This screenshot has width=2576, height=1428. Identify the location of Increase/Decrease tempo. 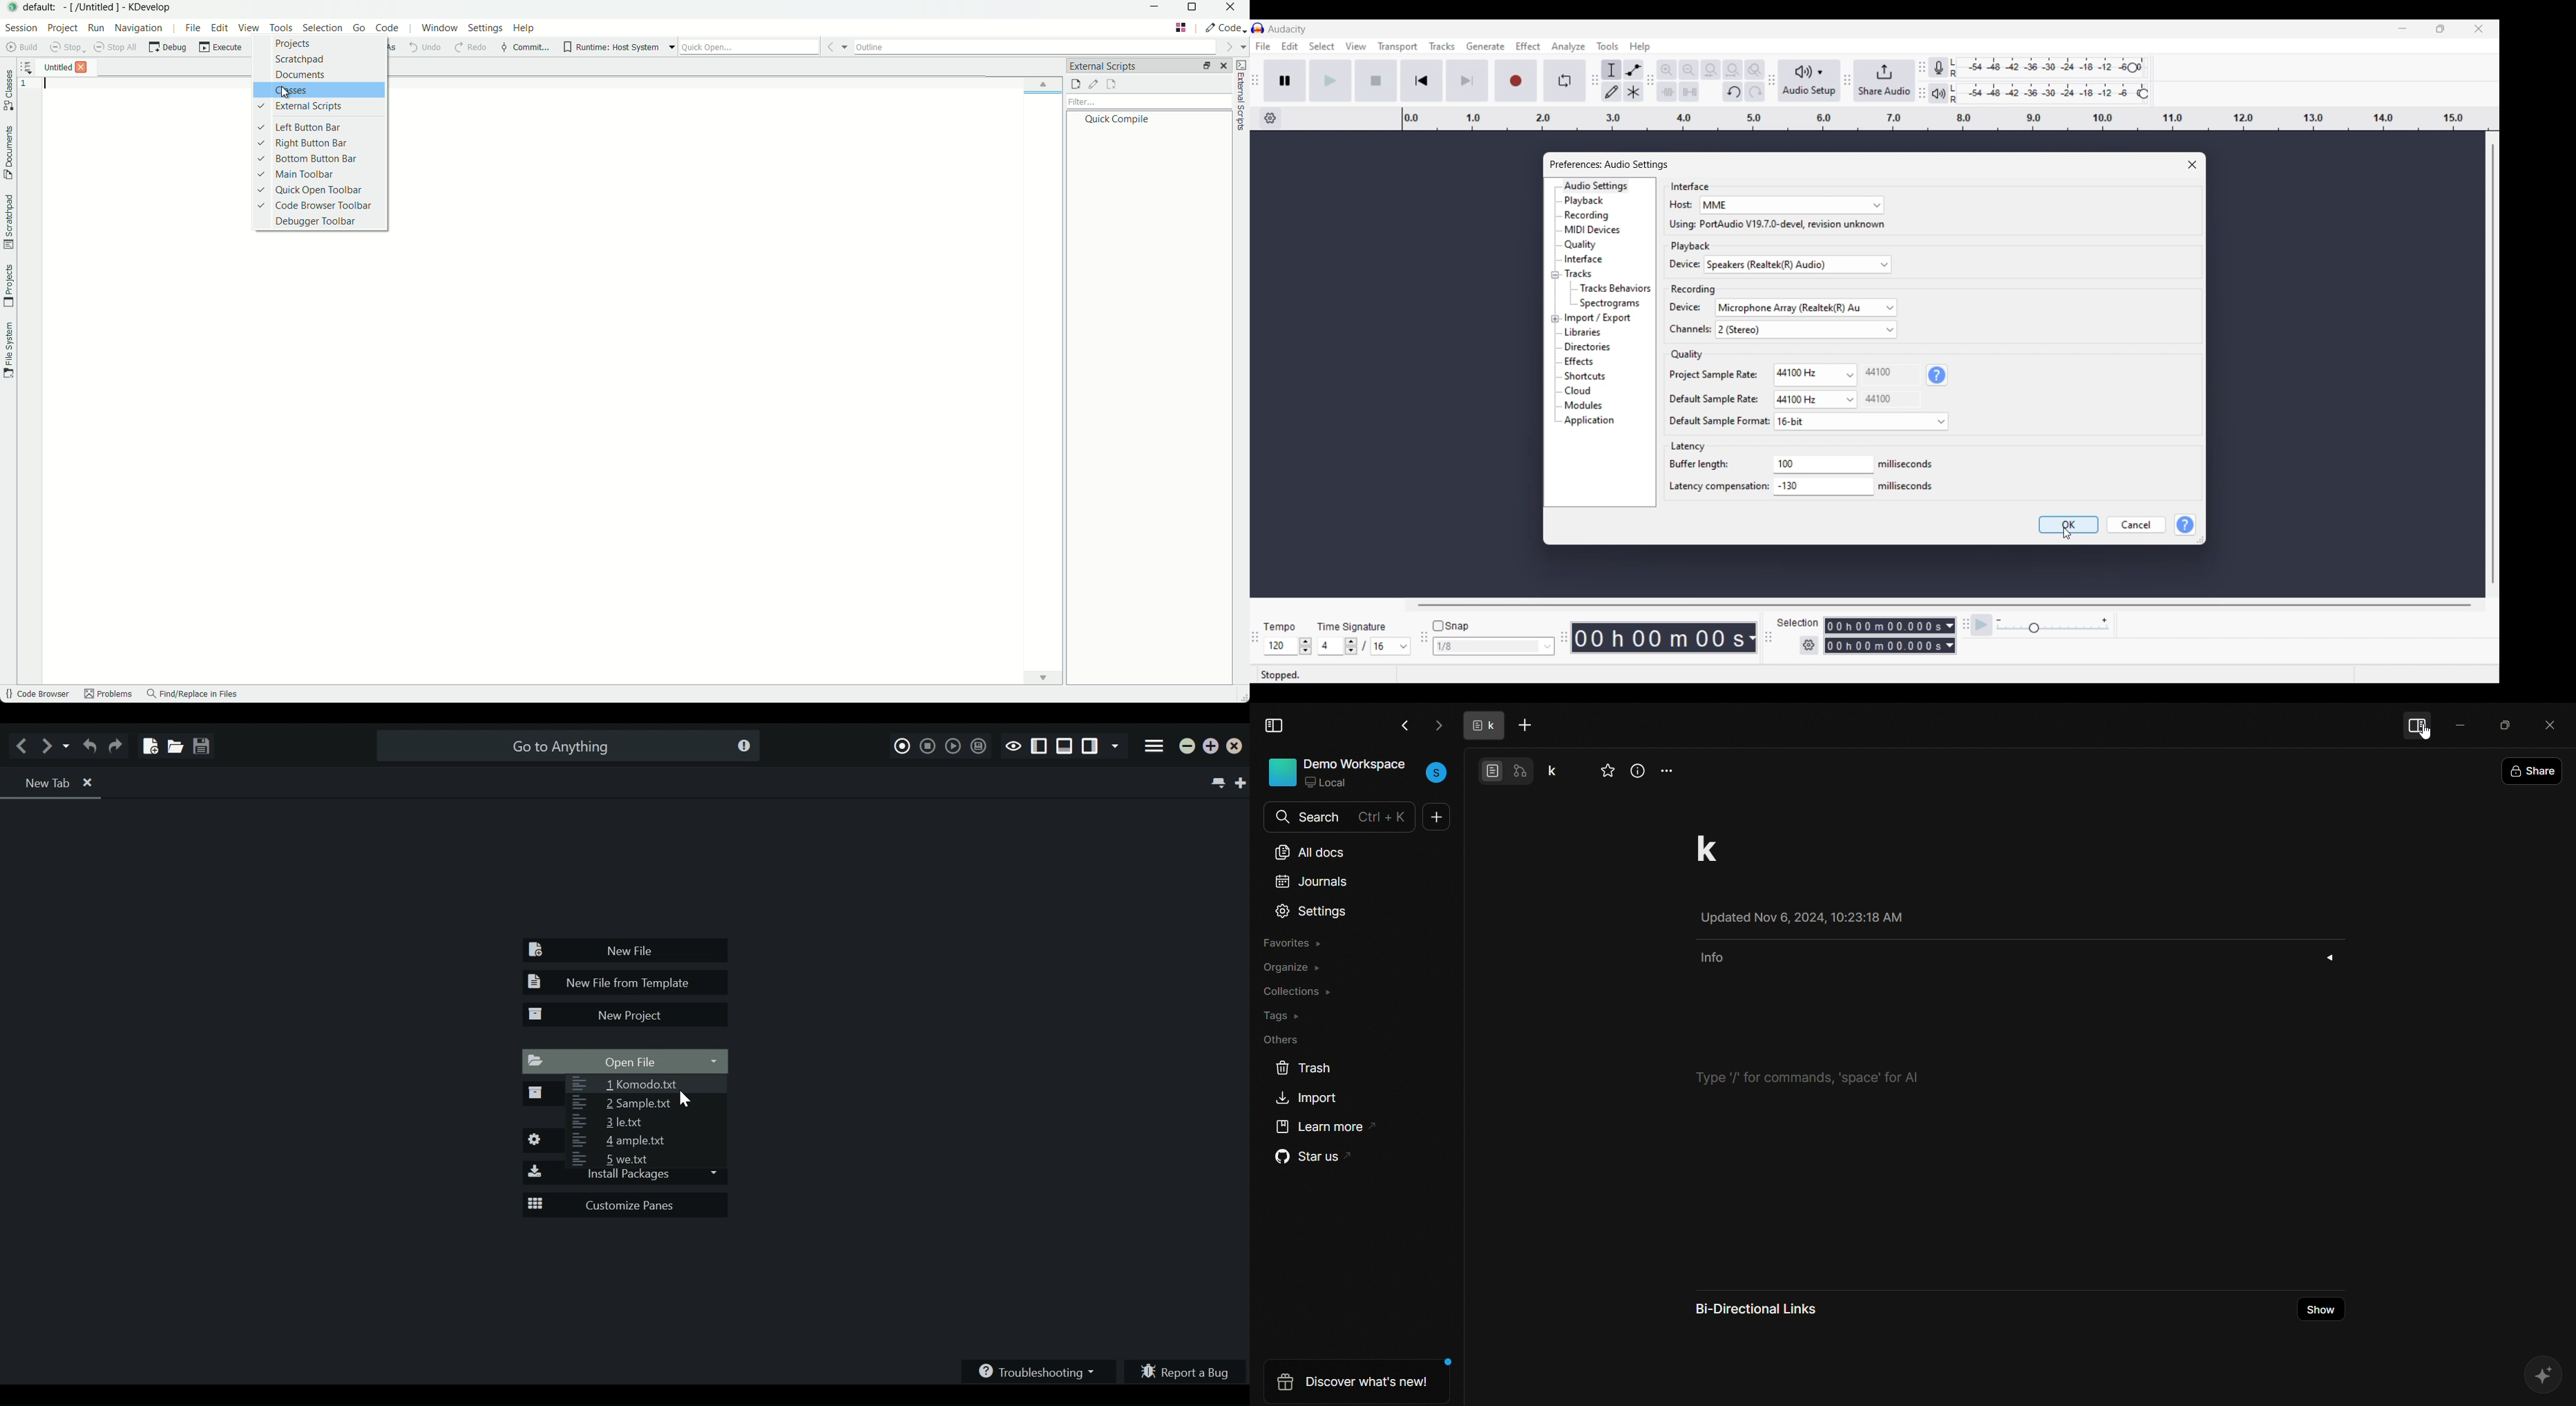
(1306, 647).